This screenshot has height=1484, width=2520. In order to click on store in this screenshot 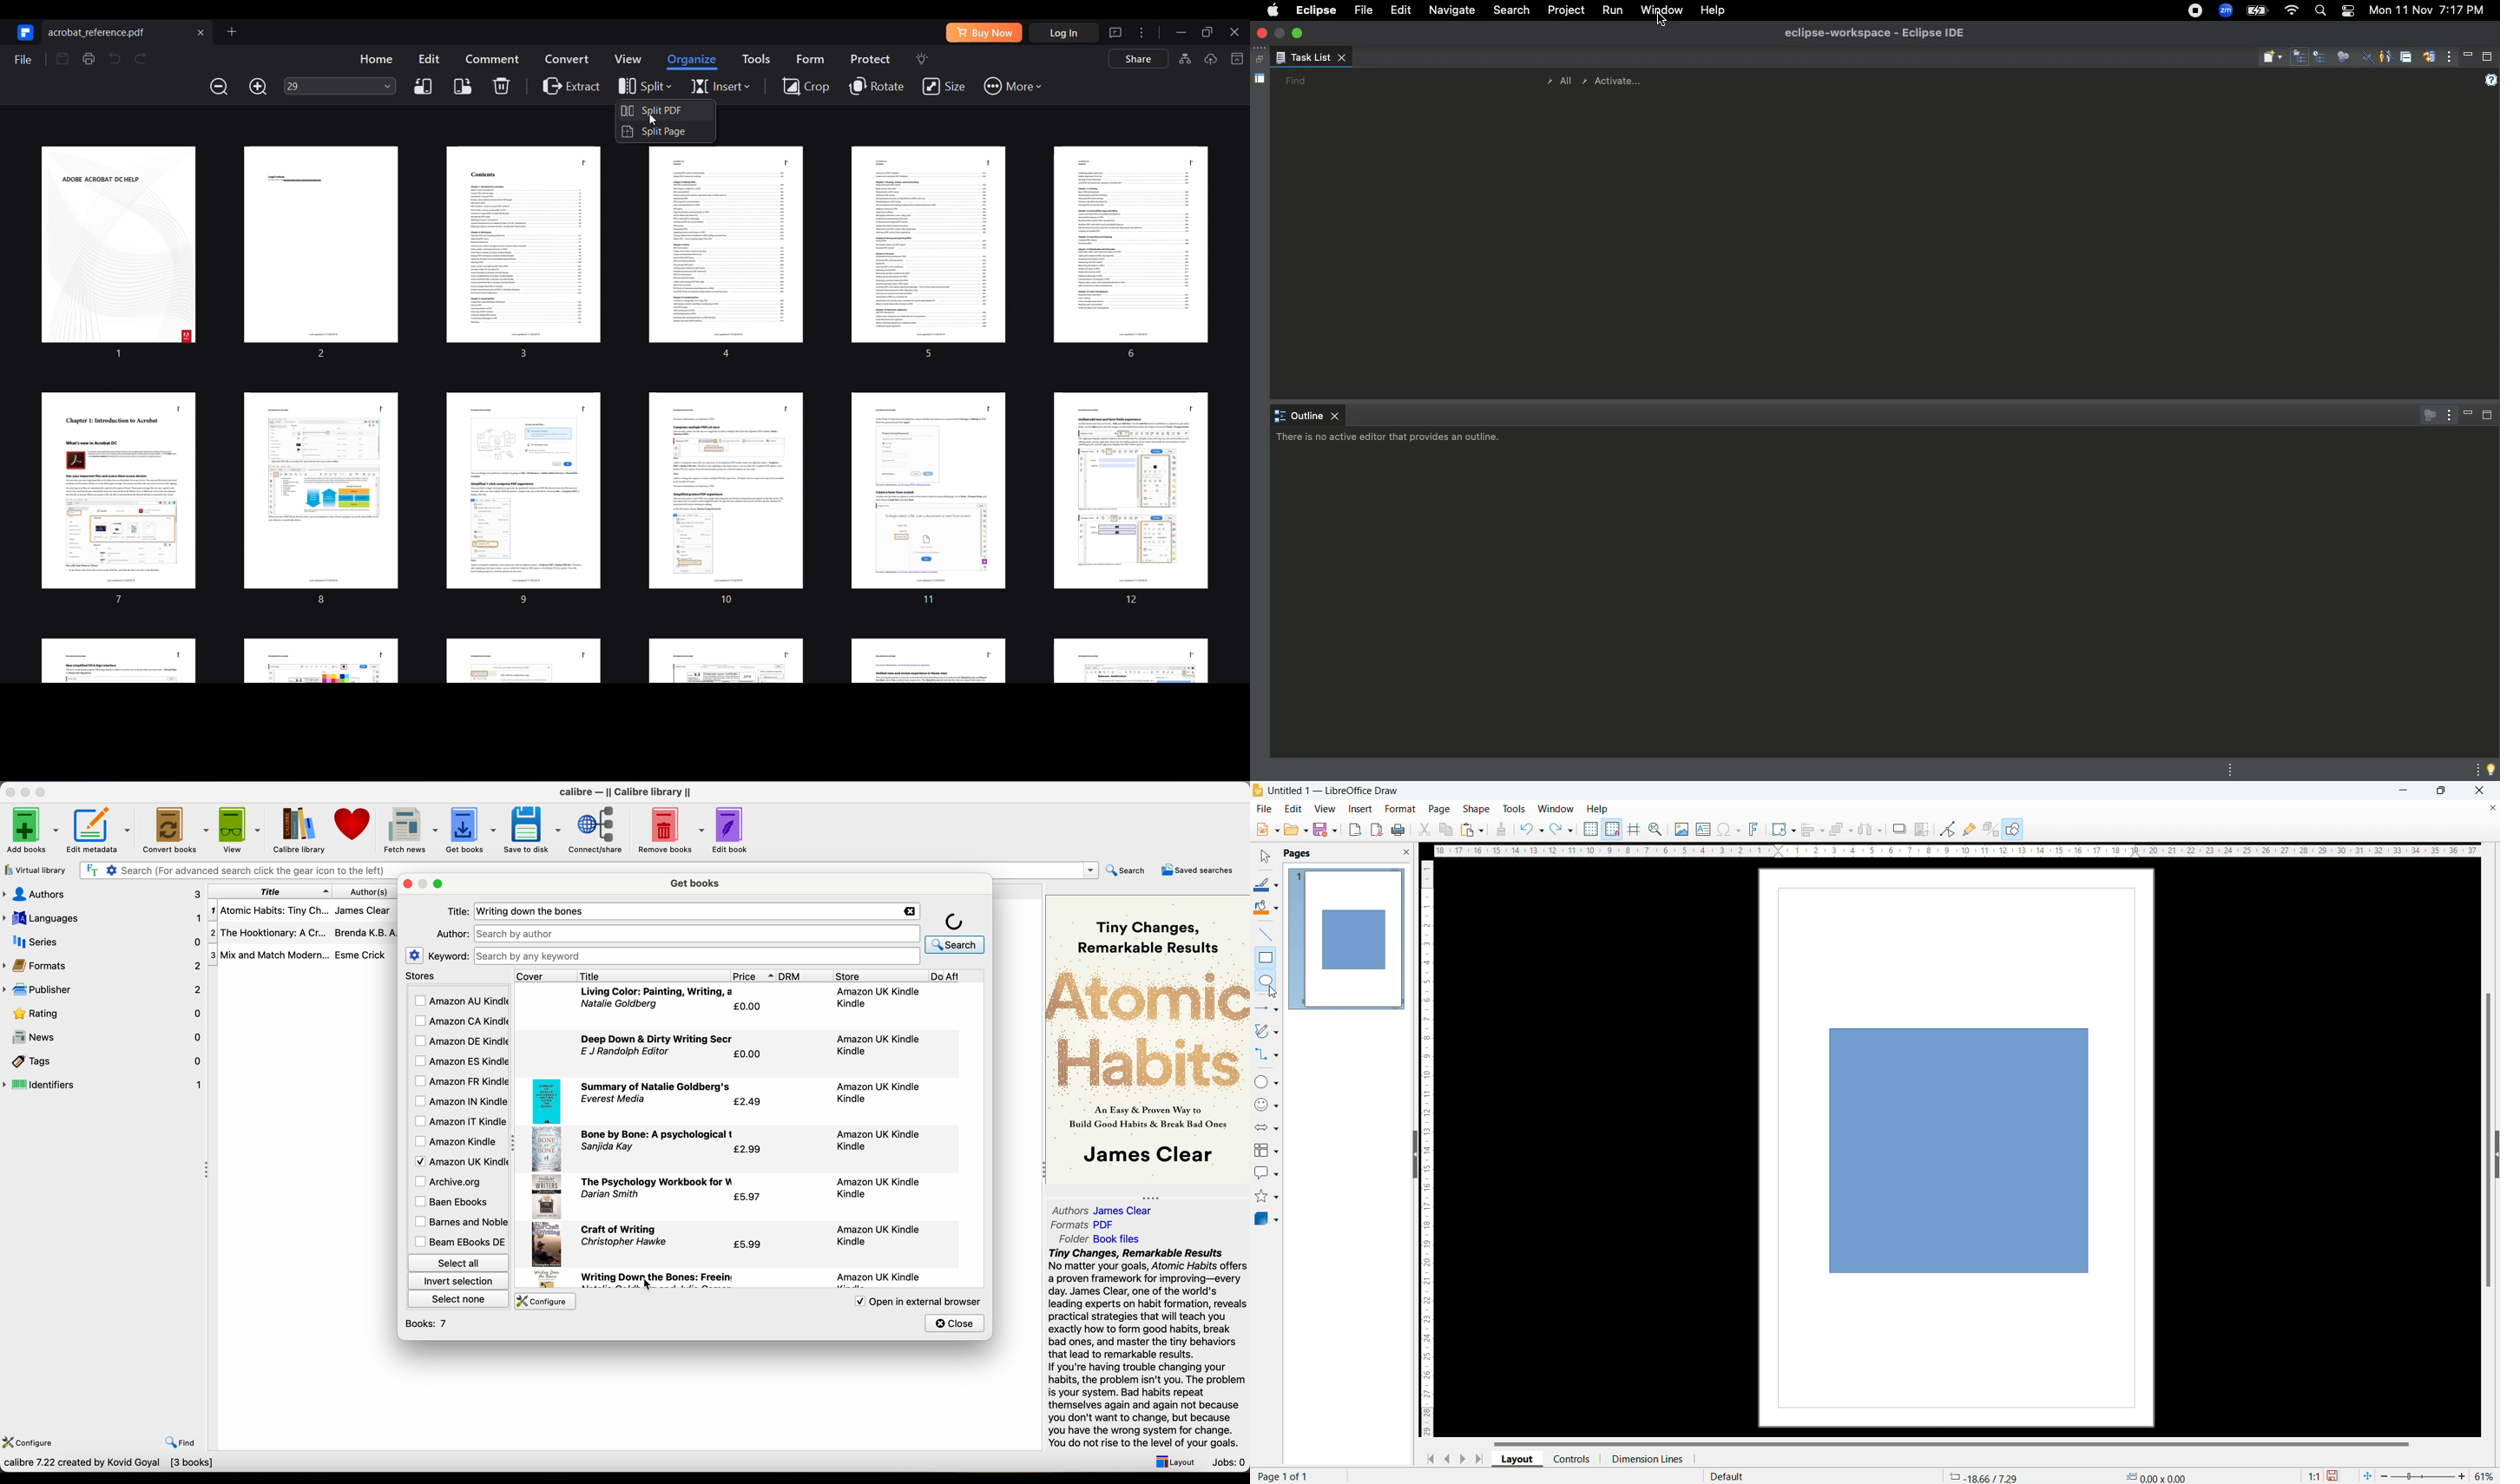, I will do `click(879, 976)`.